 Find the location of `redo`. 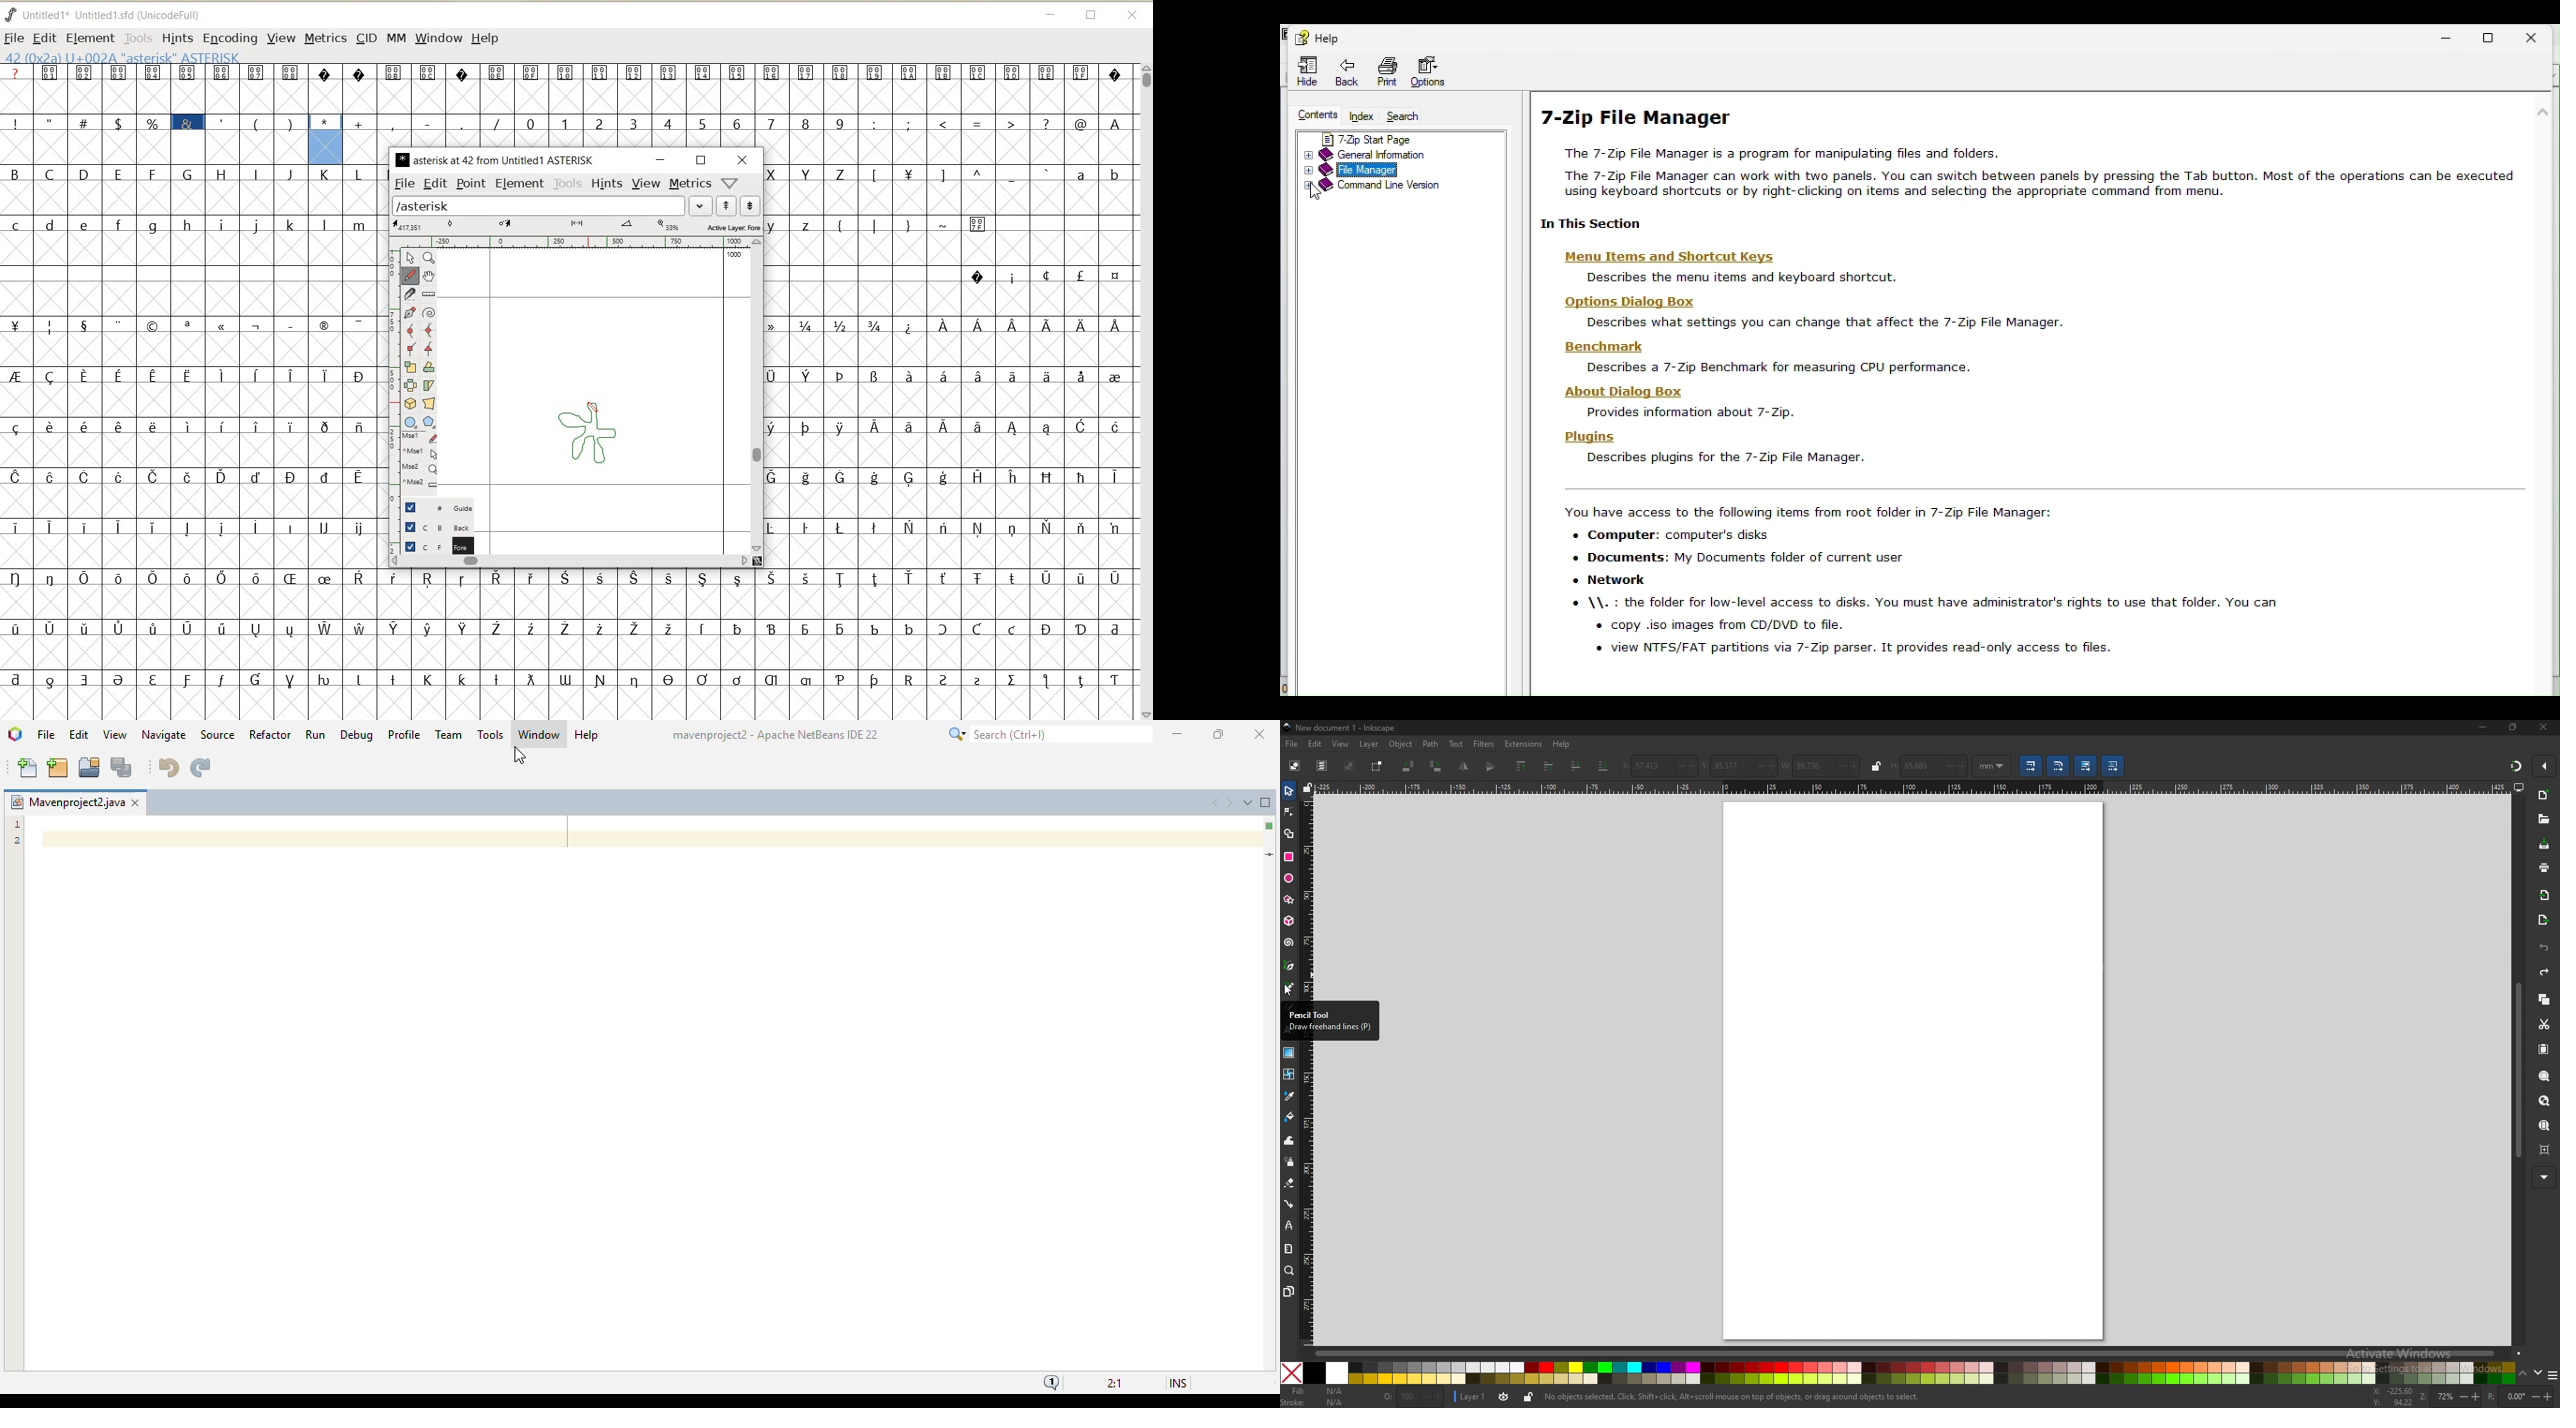

redo is located at coordinates (2544, 973).